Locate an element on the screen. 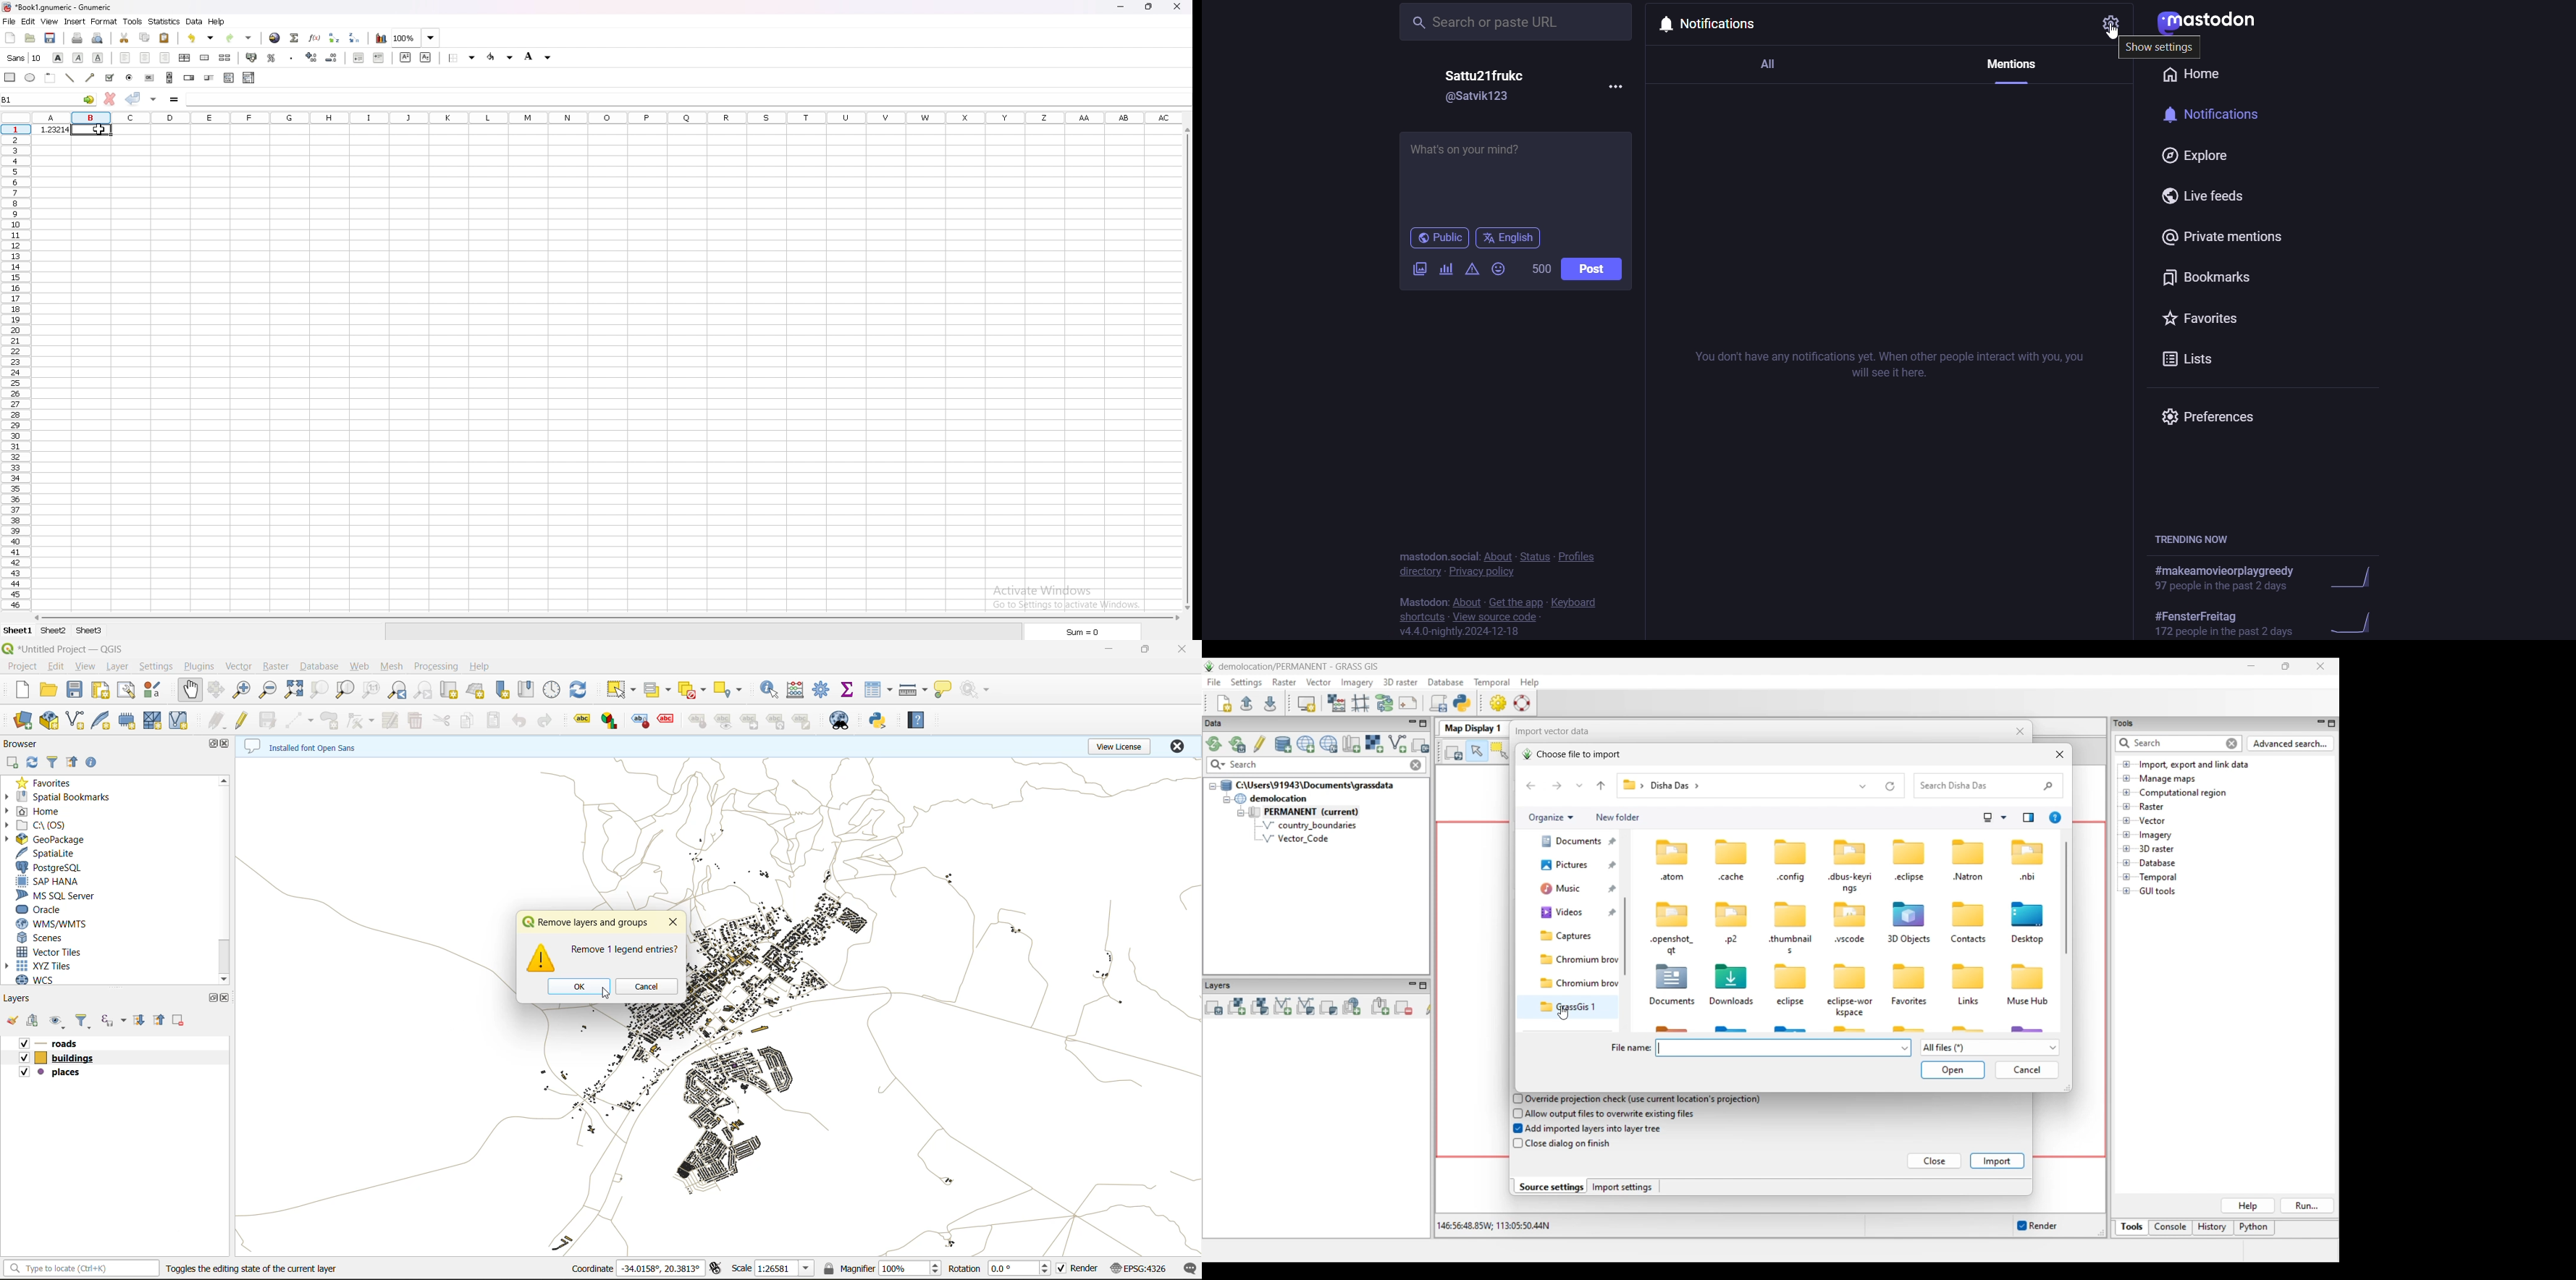 The height and width of the screenshot is (1288, 2576). sap hana is located at coordinates (59, 881).